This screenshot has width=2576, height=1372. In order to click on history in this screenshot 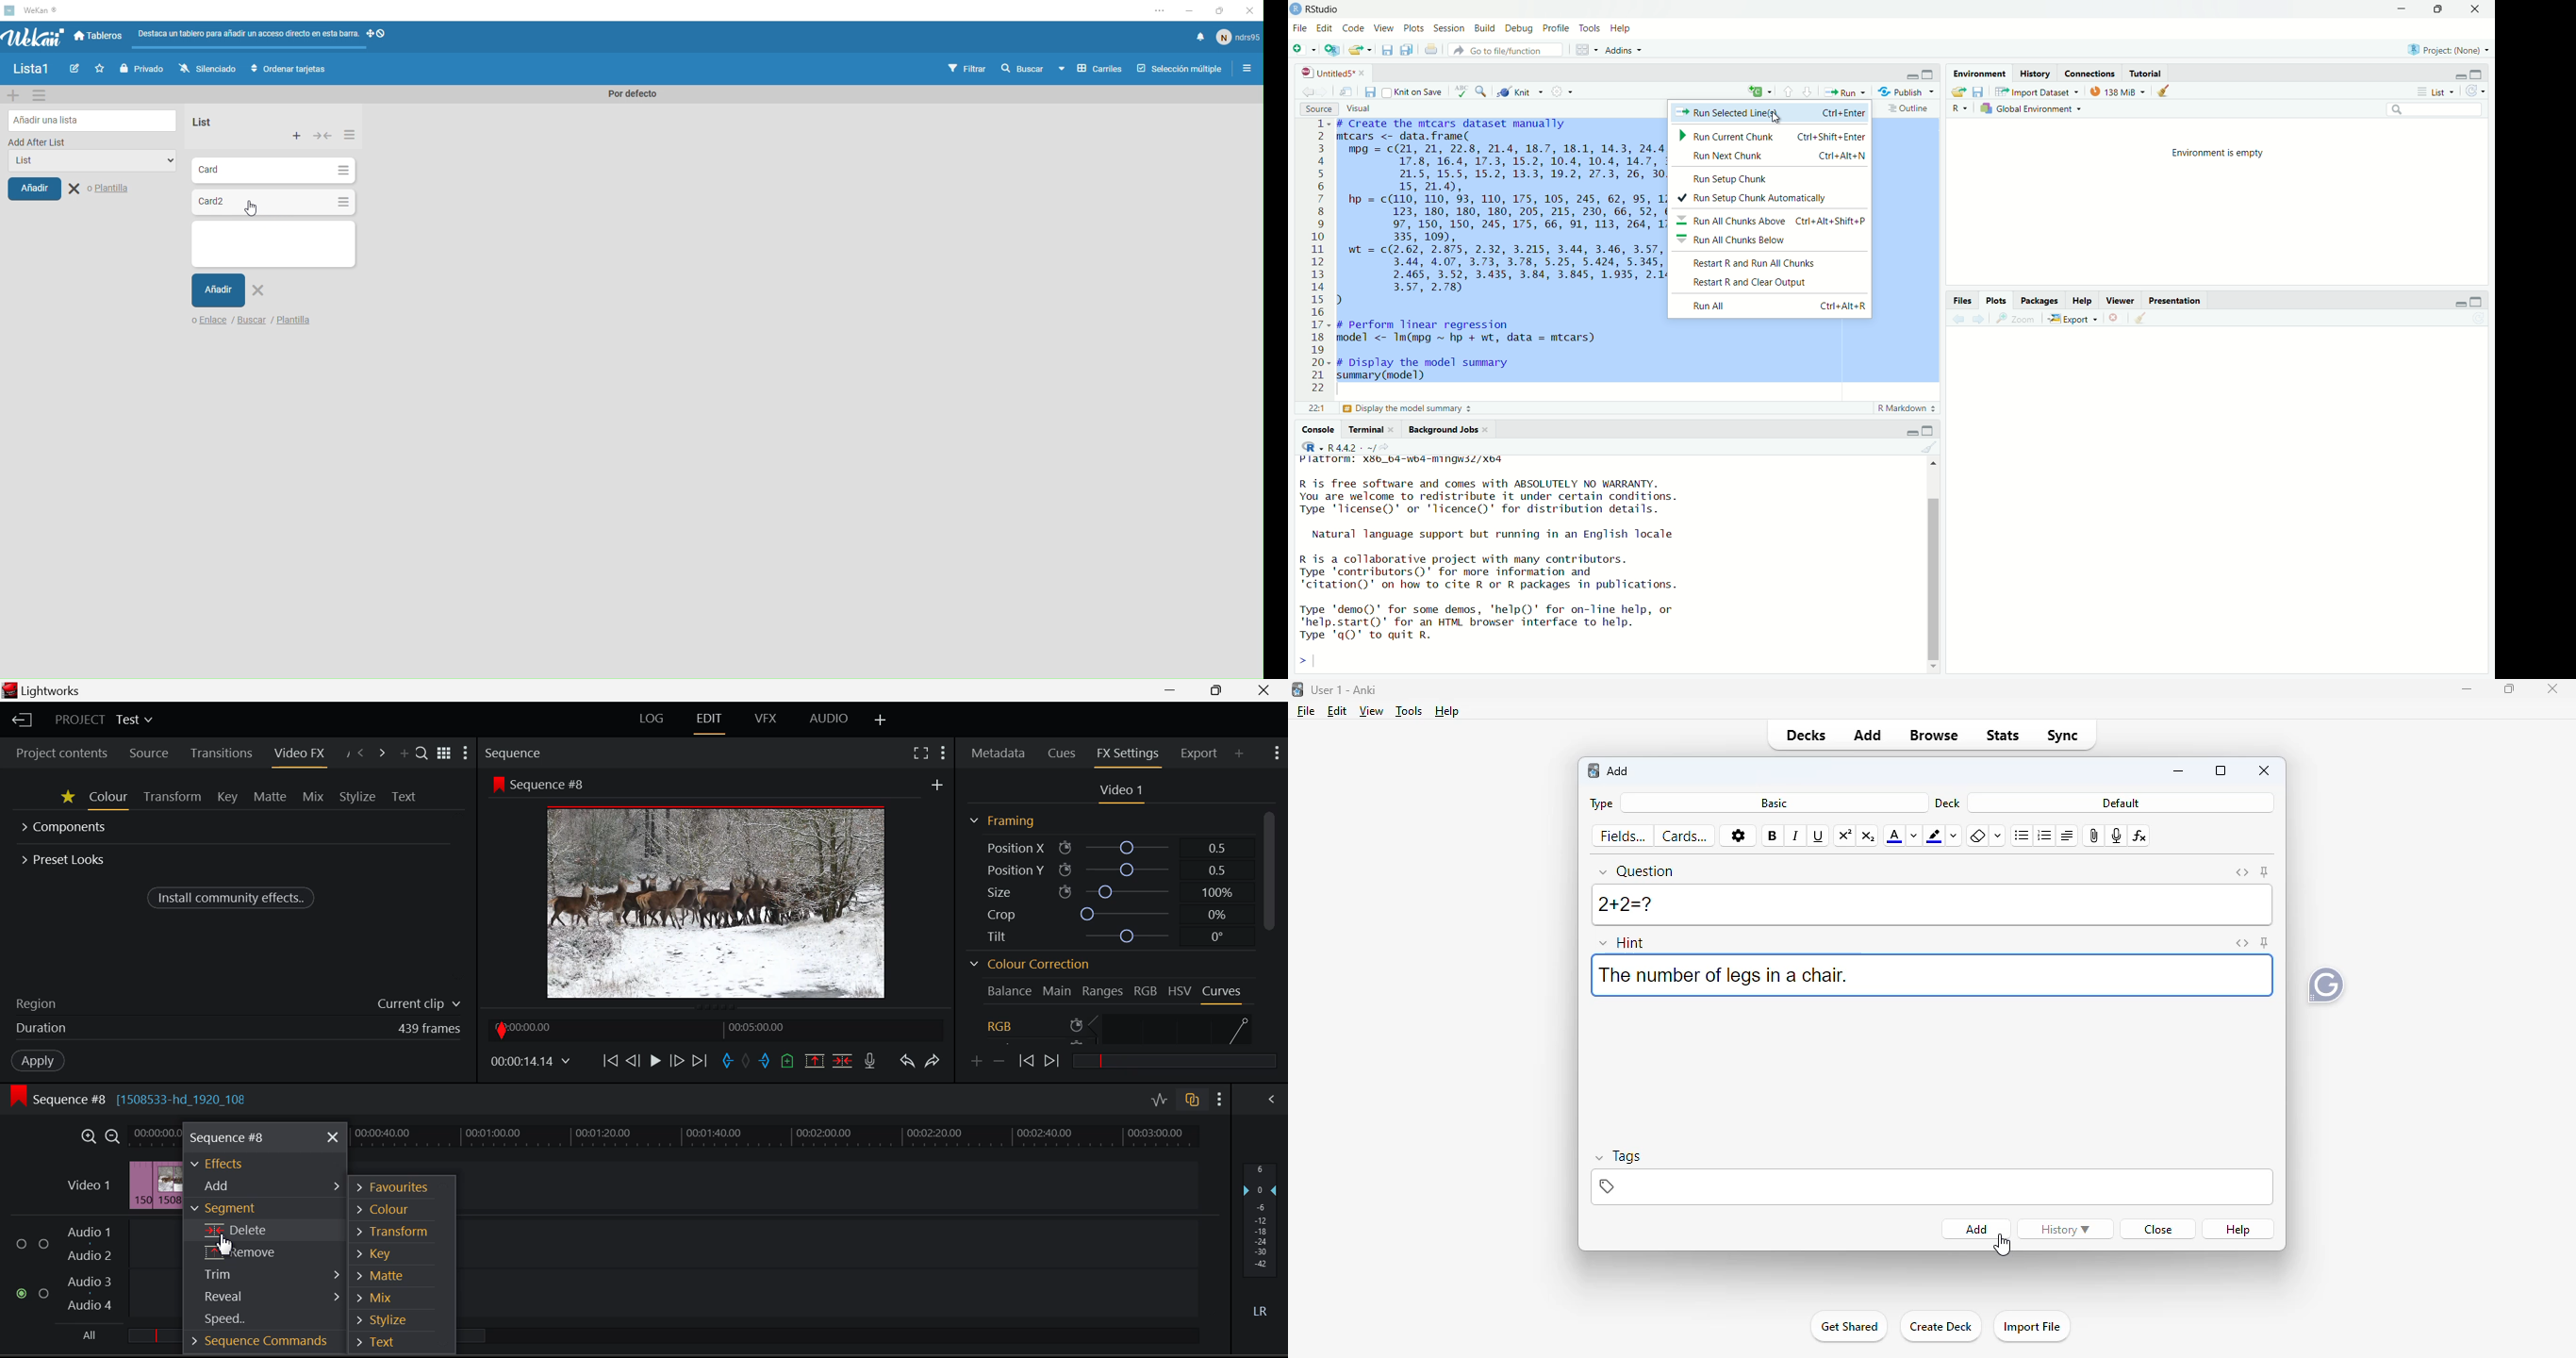, I will do `click(2065, 1230)`.